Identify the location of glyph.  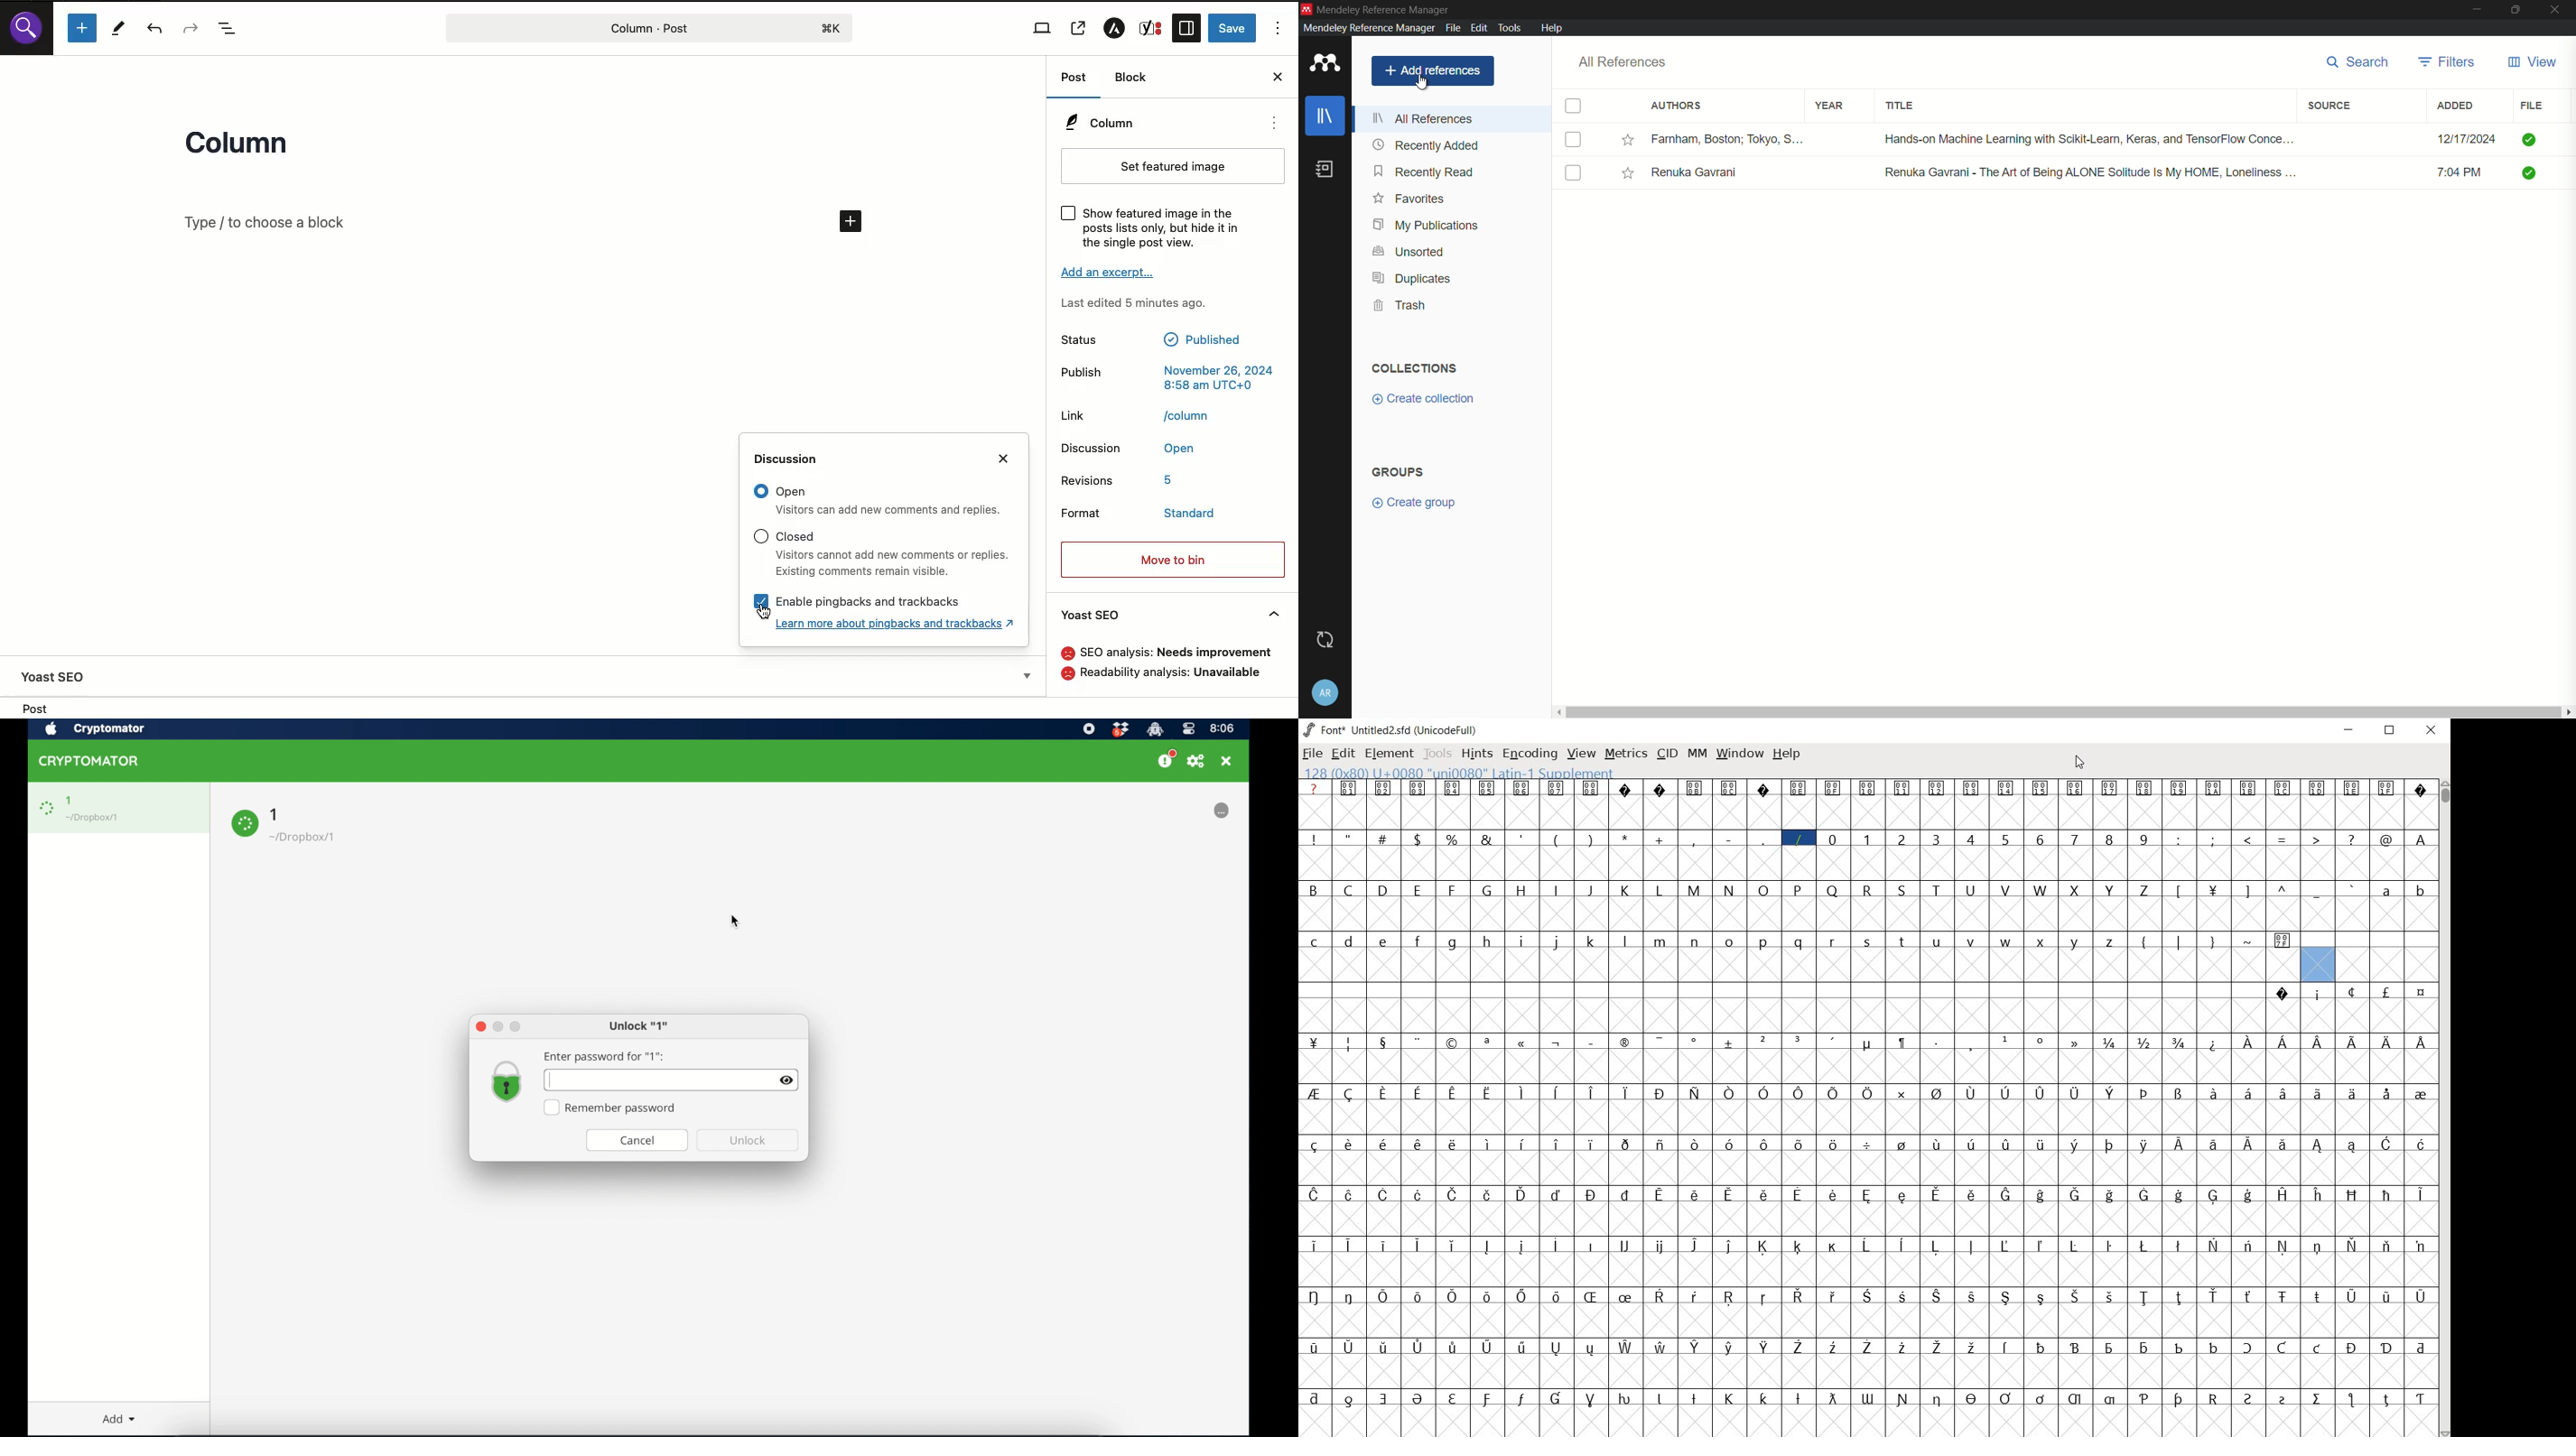
(2283, 788).